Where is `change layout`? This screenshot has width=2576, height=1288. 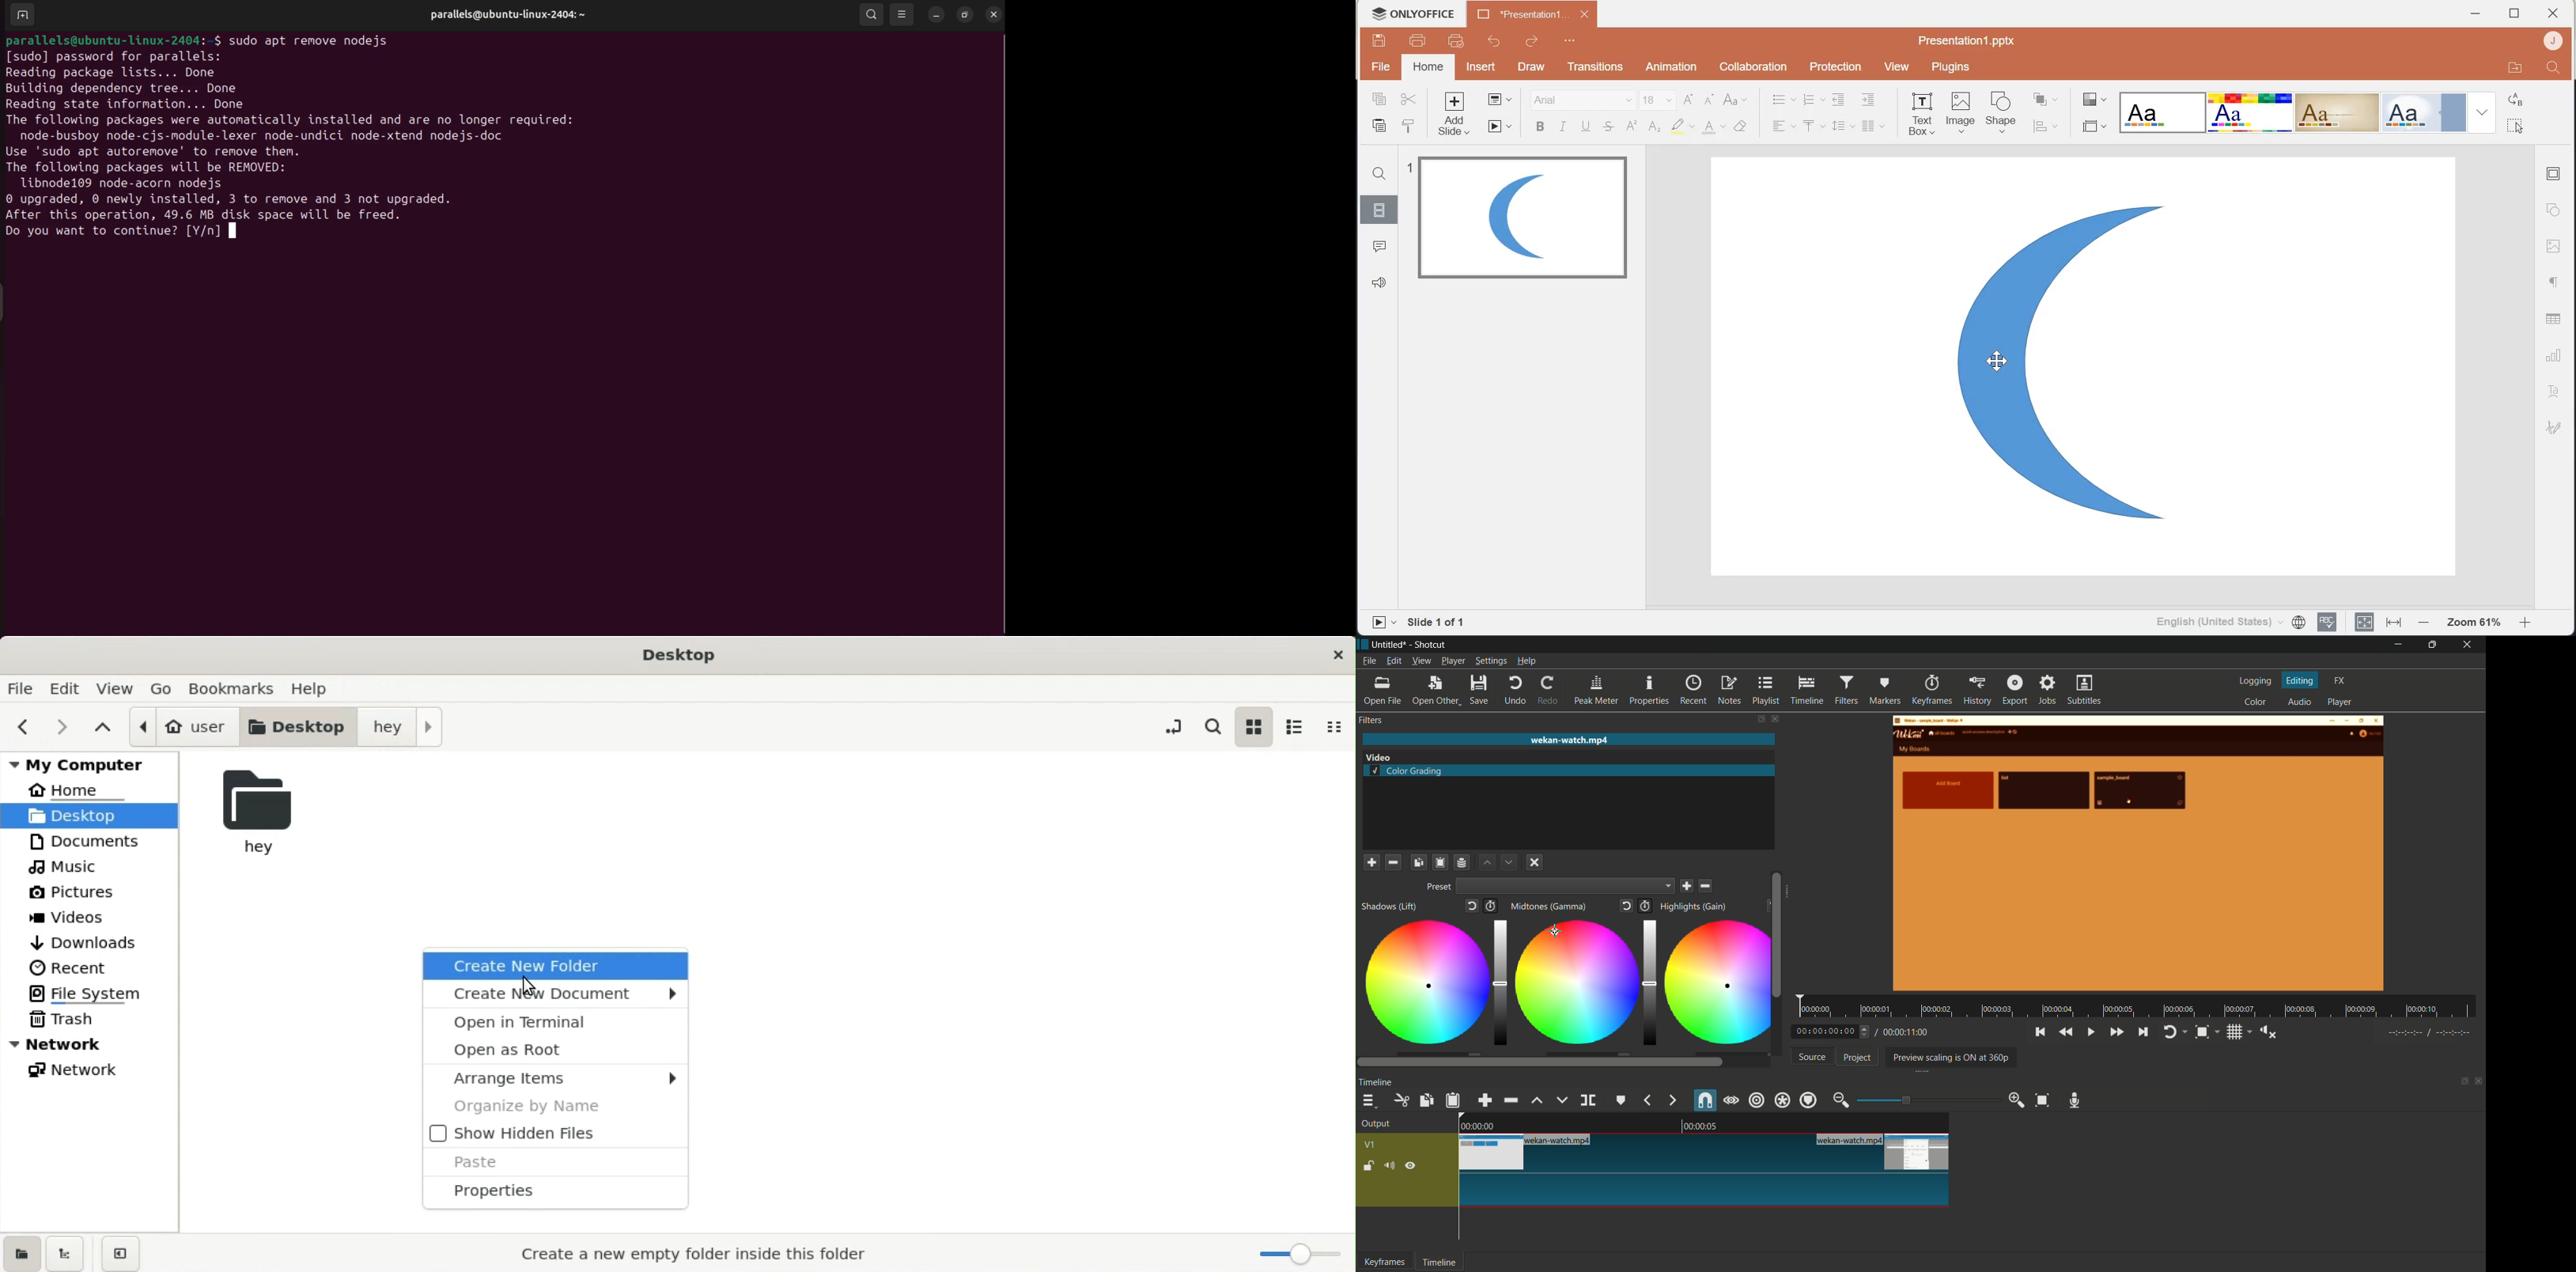 change layout is located at coordinates (2461, 1084).